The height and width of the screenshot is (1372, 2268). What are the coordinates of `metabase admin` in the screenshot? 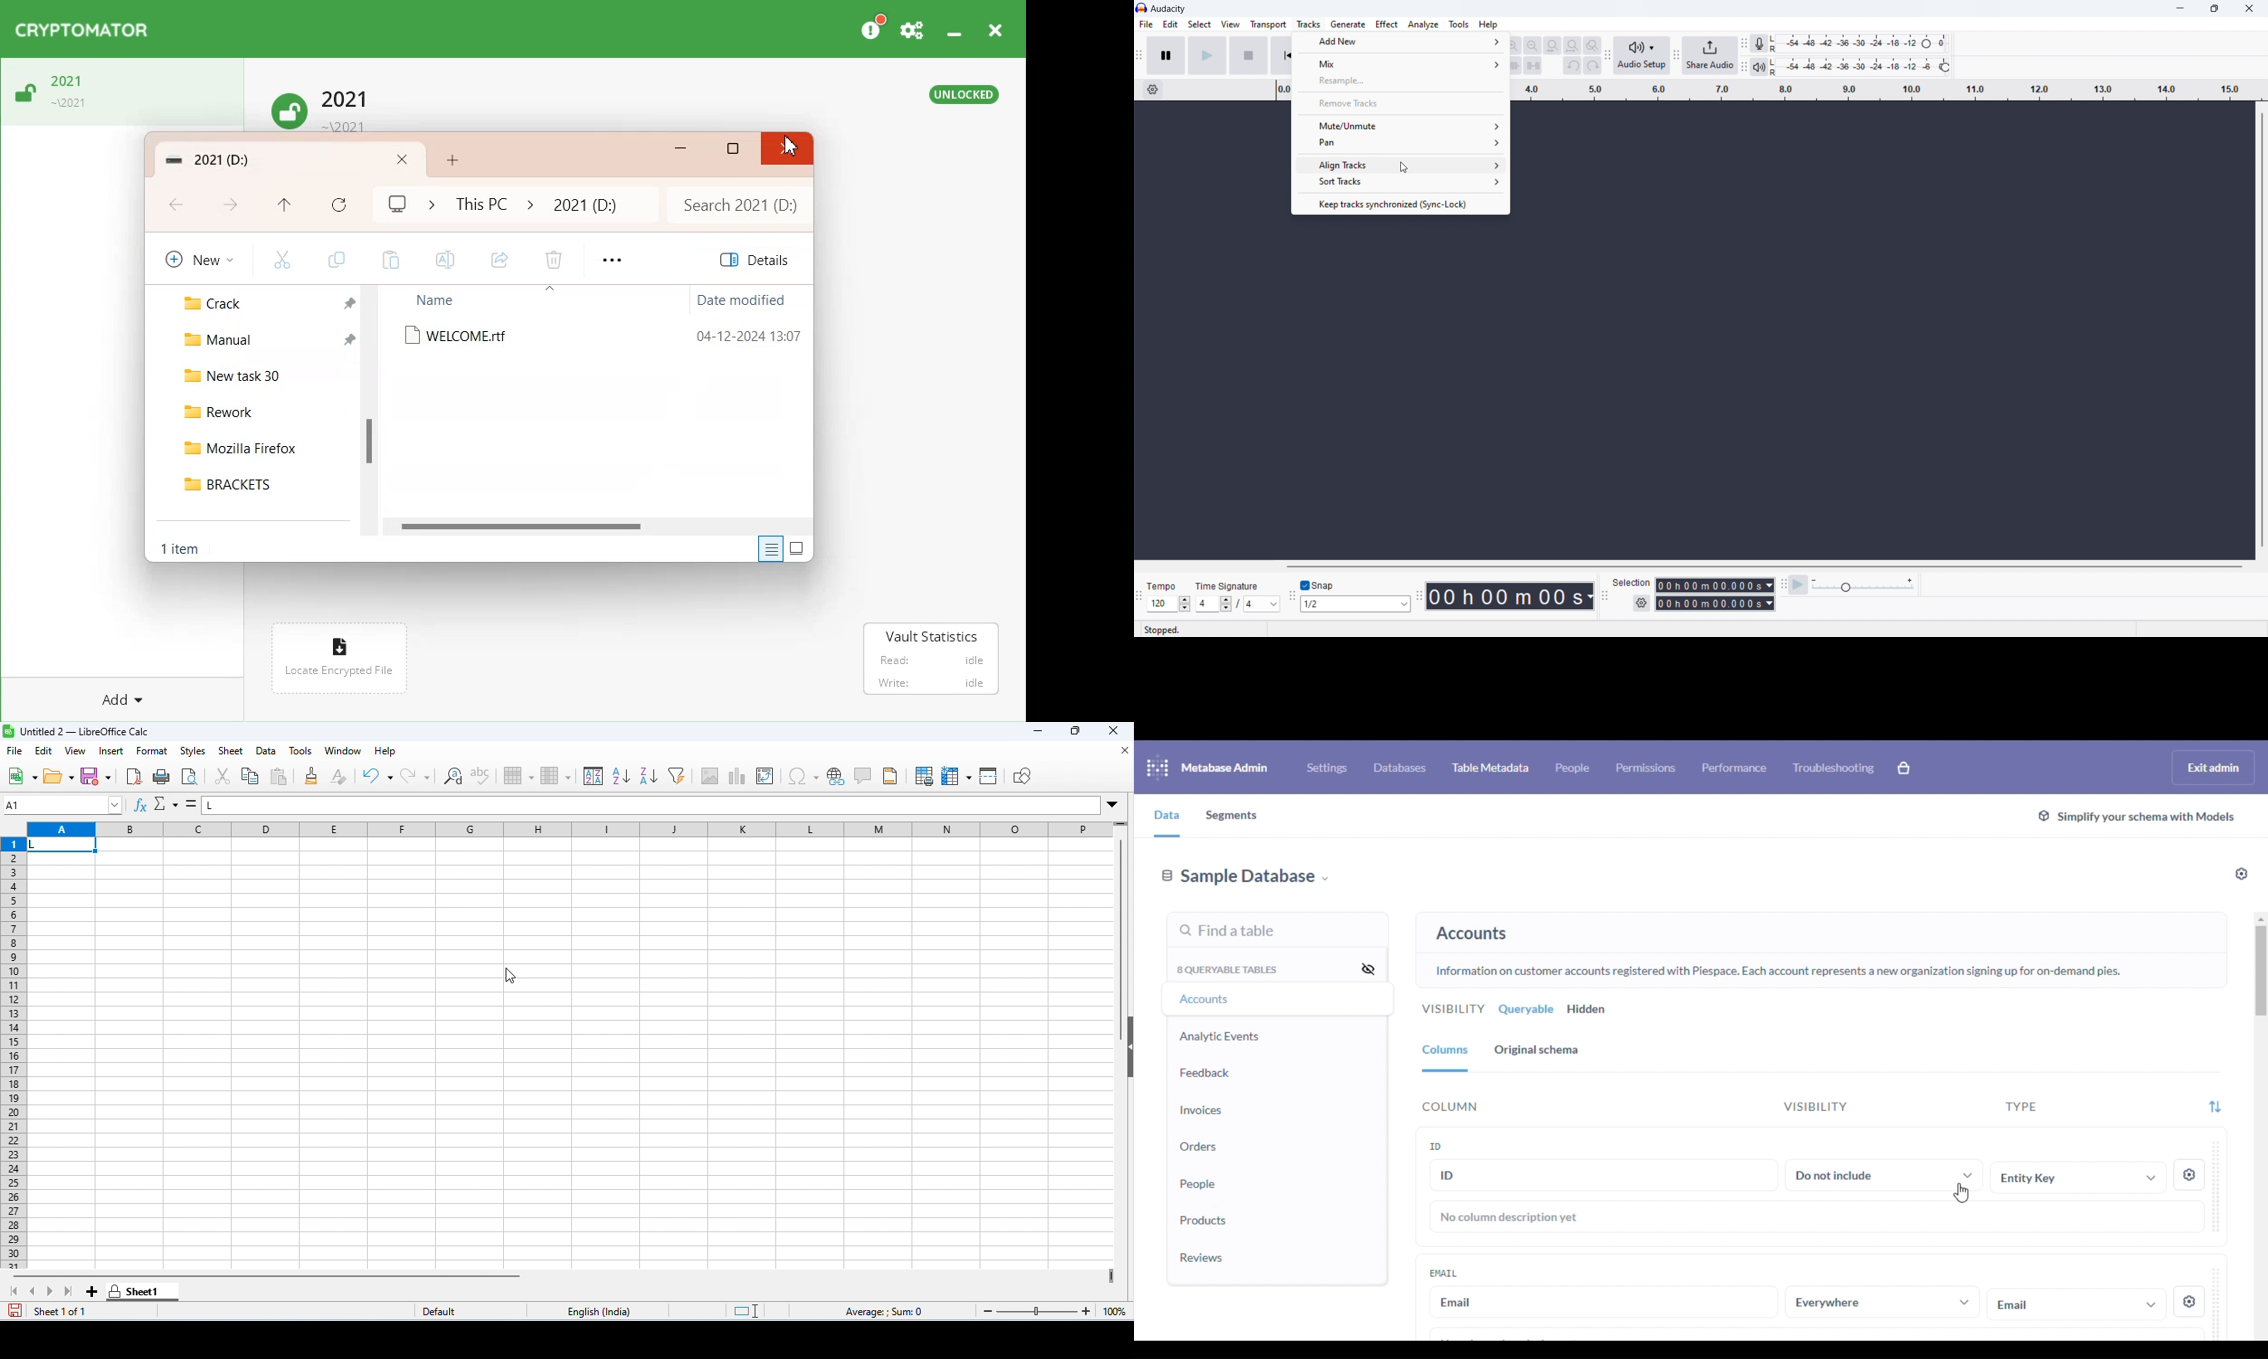 It's located at (1225, 767).